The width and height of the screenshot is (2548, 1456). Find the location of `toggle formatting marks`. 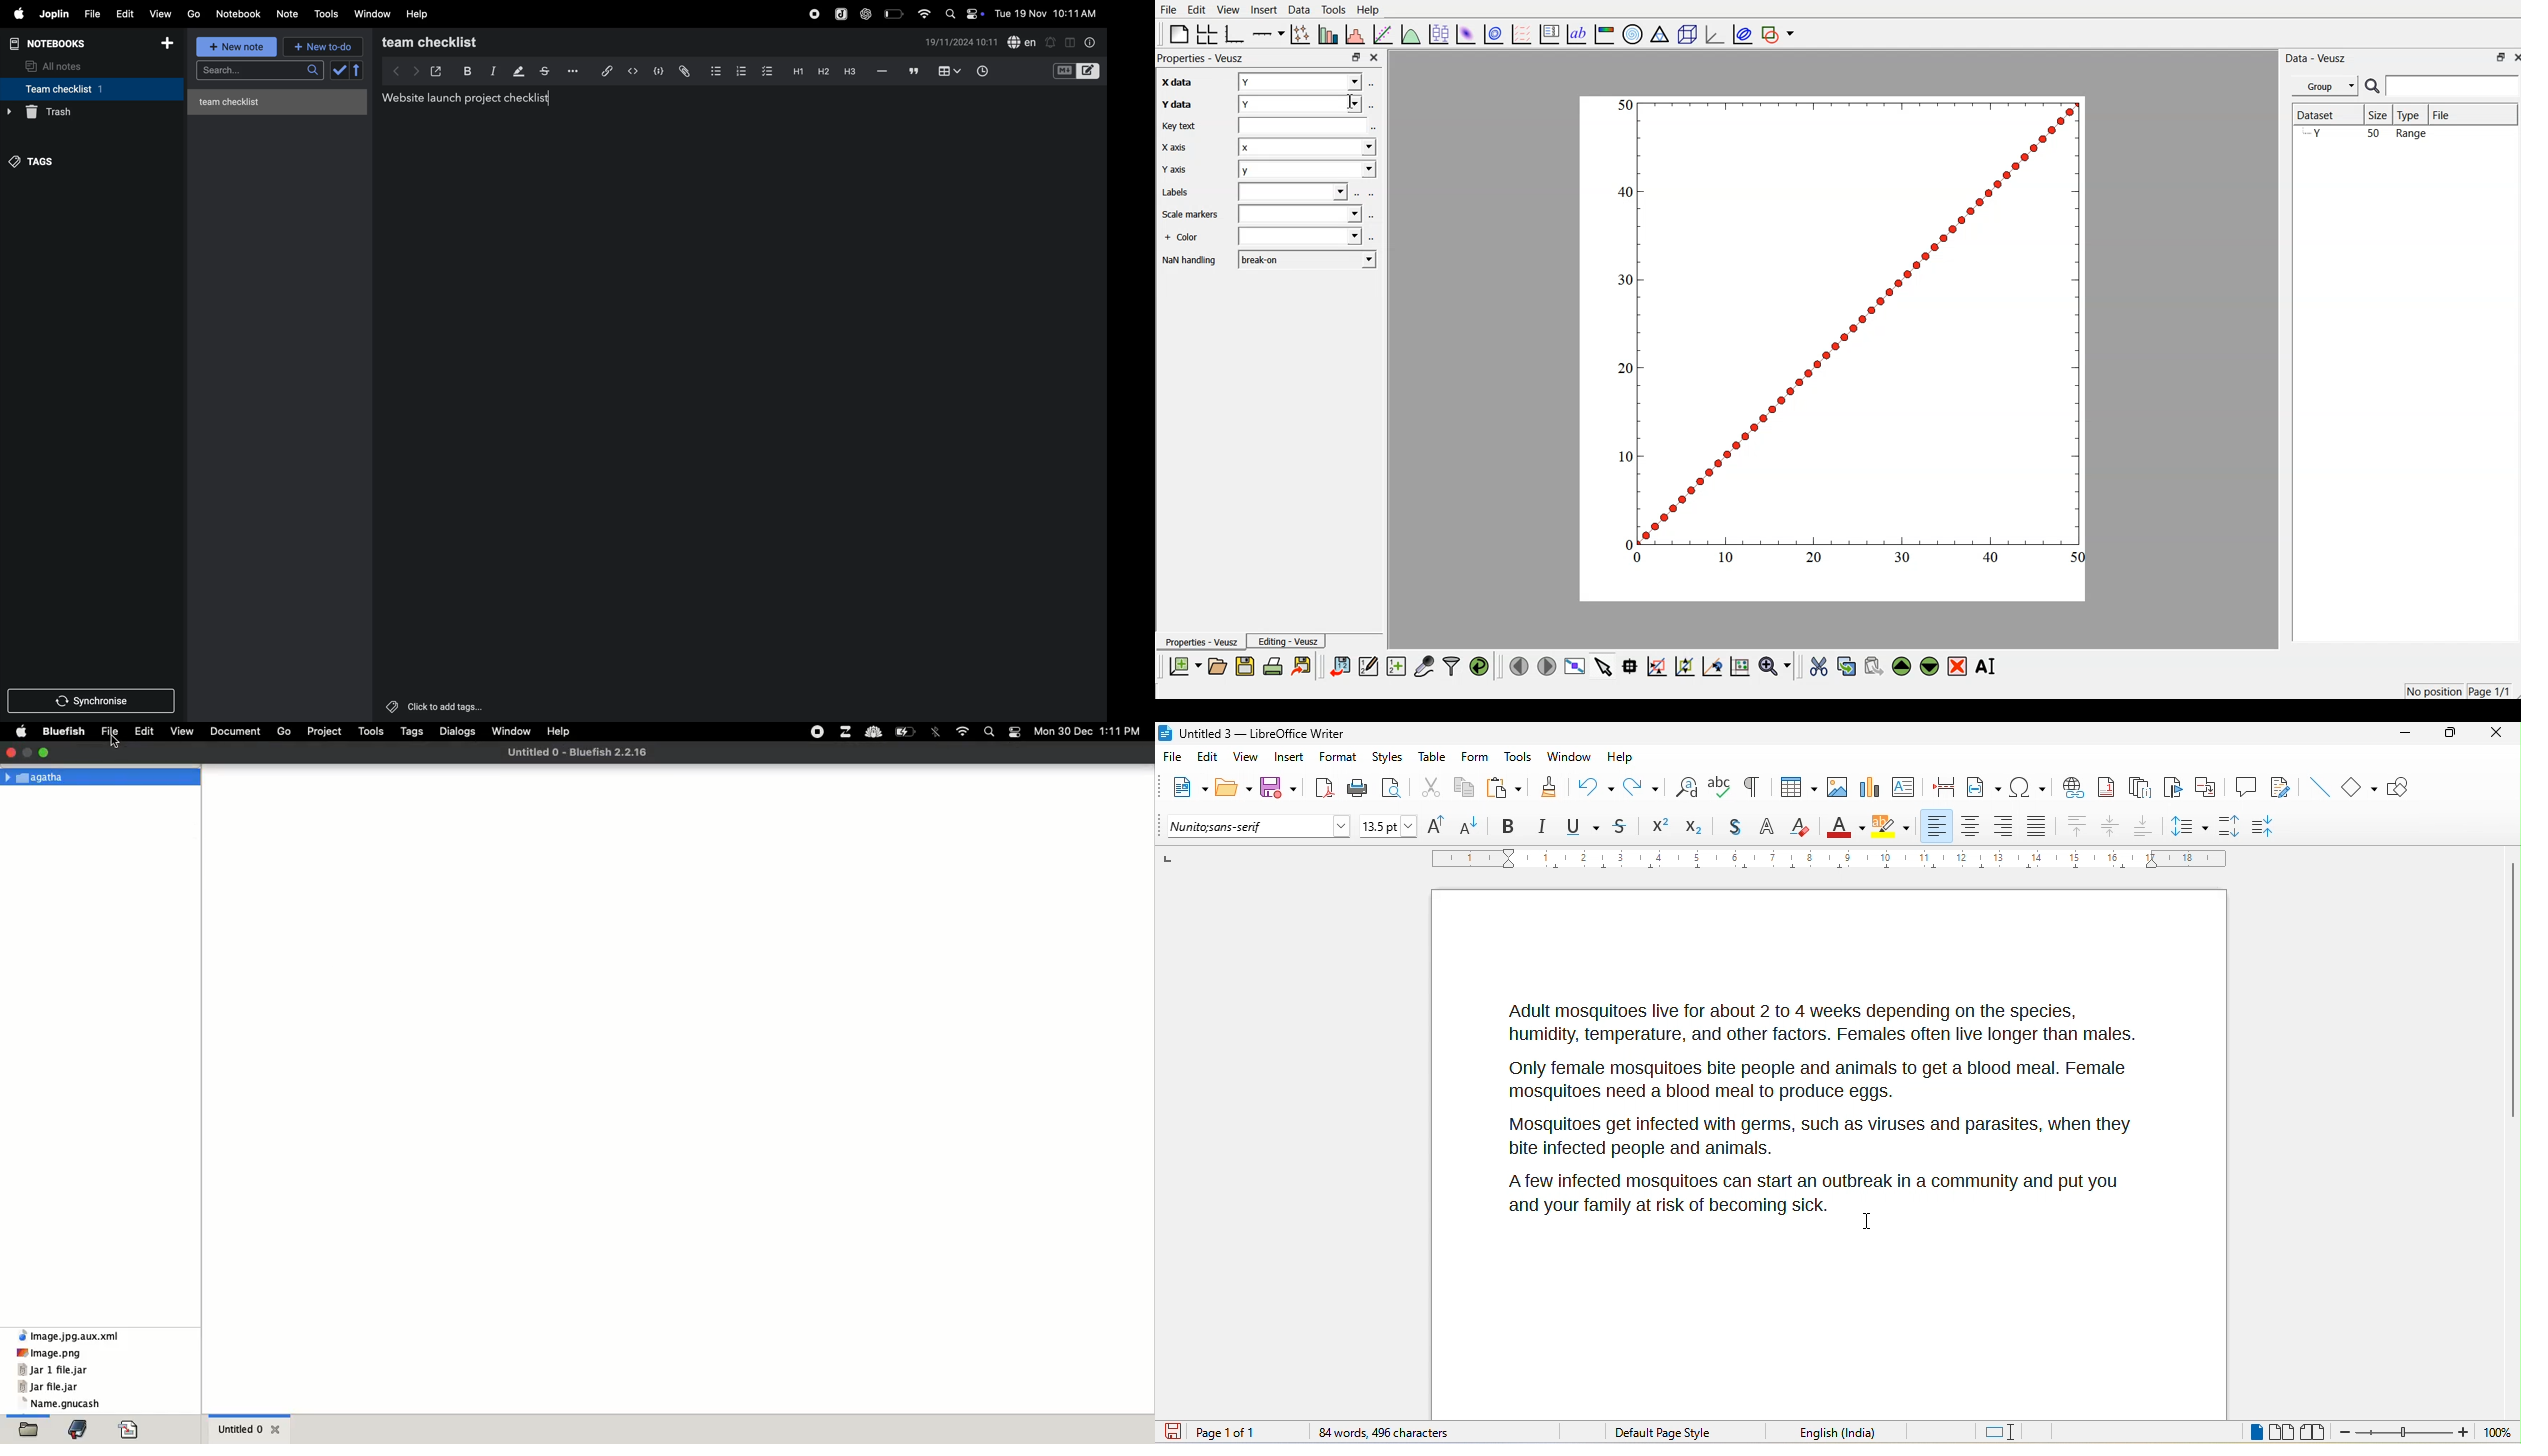

toggle formatting marks is located at coordinates (1751, 787).